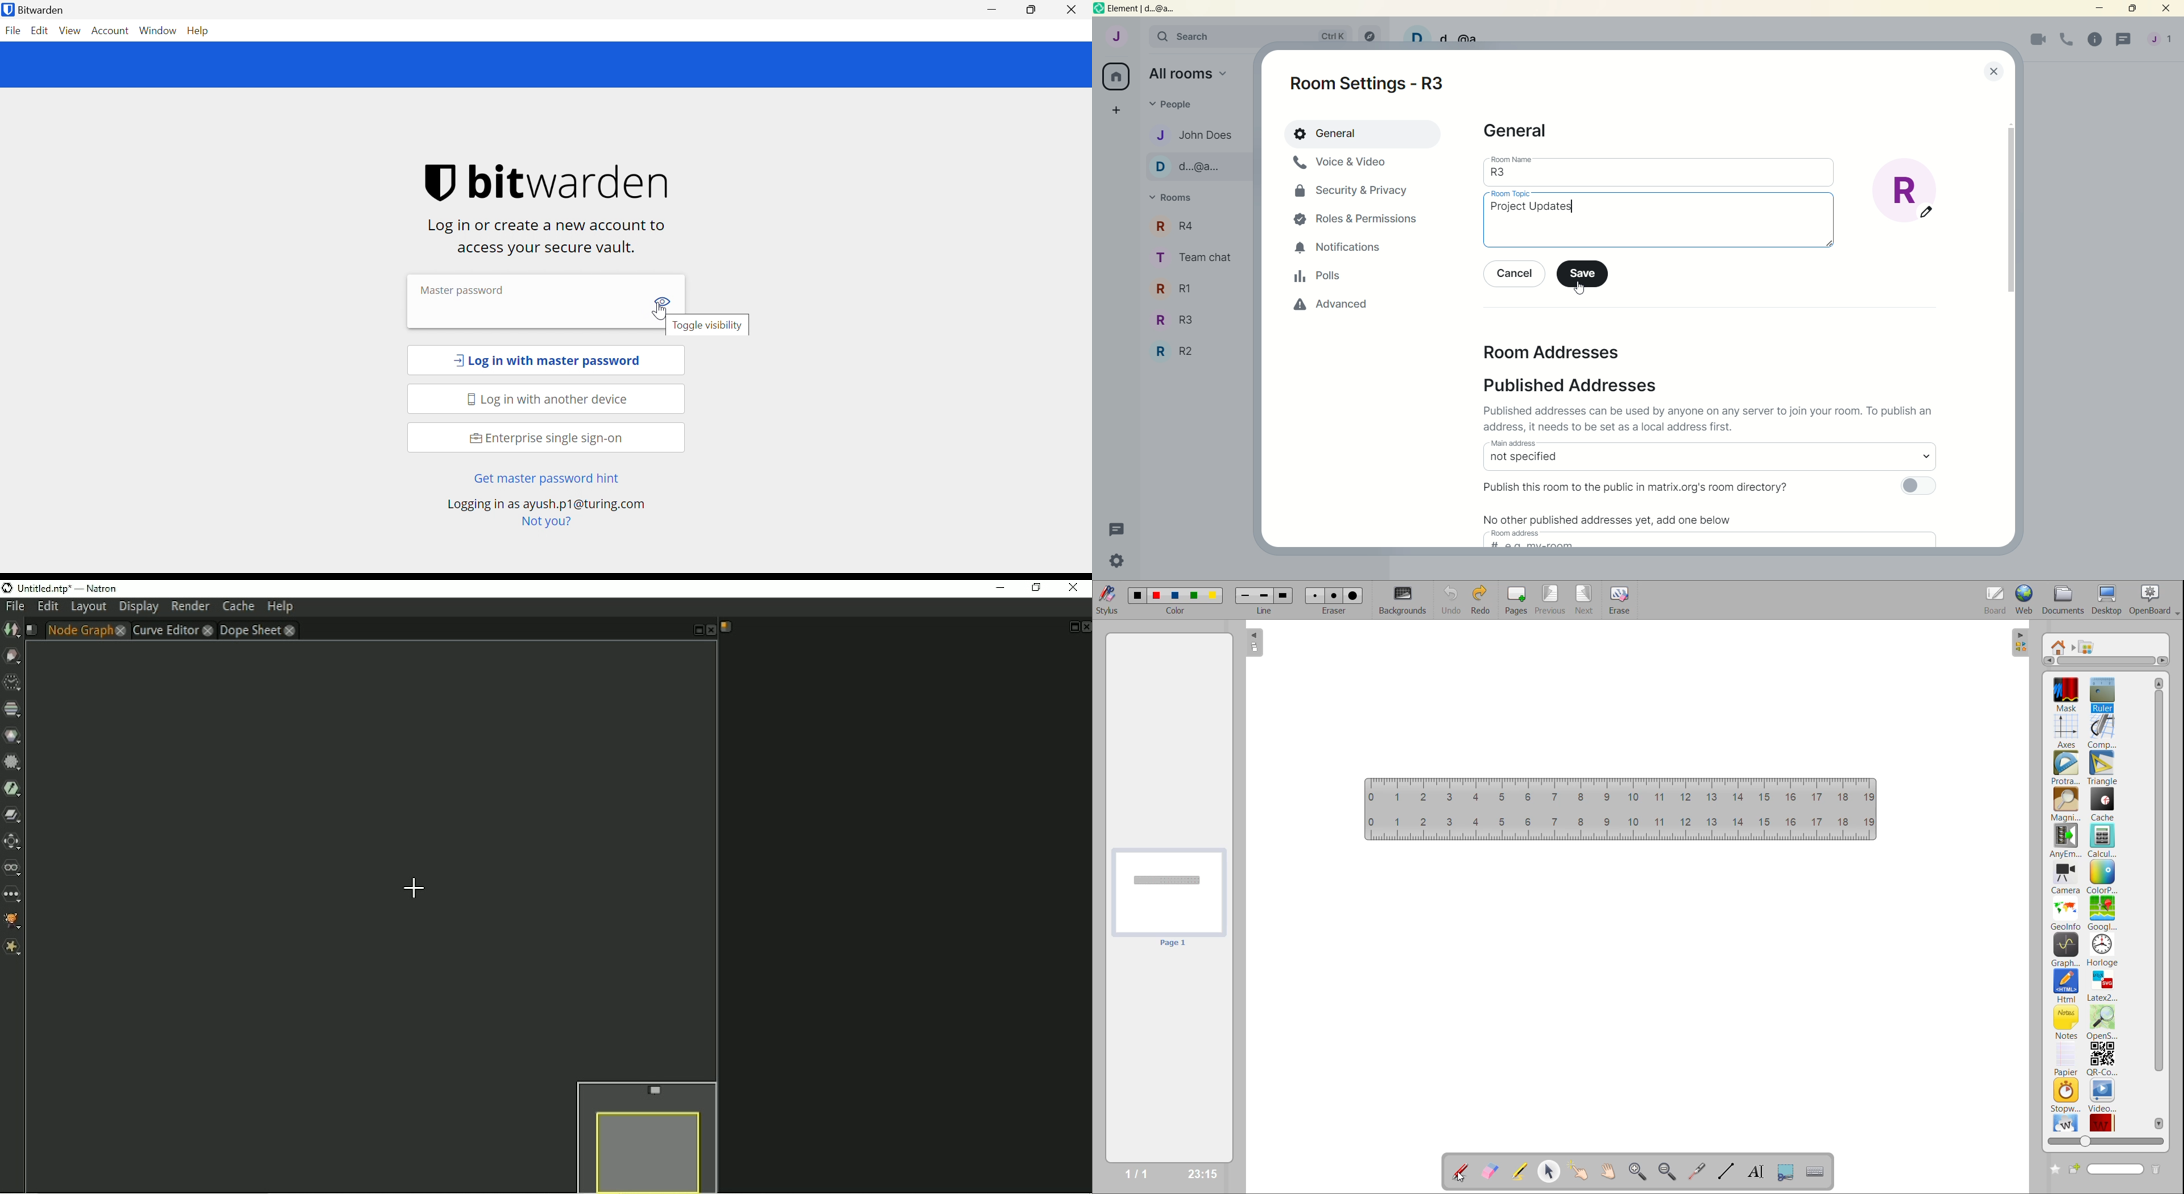 Image resolution: width=2184 pixels, height=1204 pixels. Describe the element at coordinates (2022, 643) in the screenshot. I see `collapse` at that location.